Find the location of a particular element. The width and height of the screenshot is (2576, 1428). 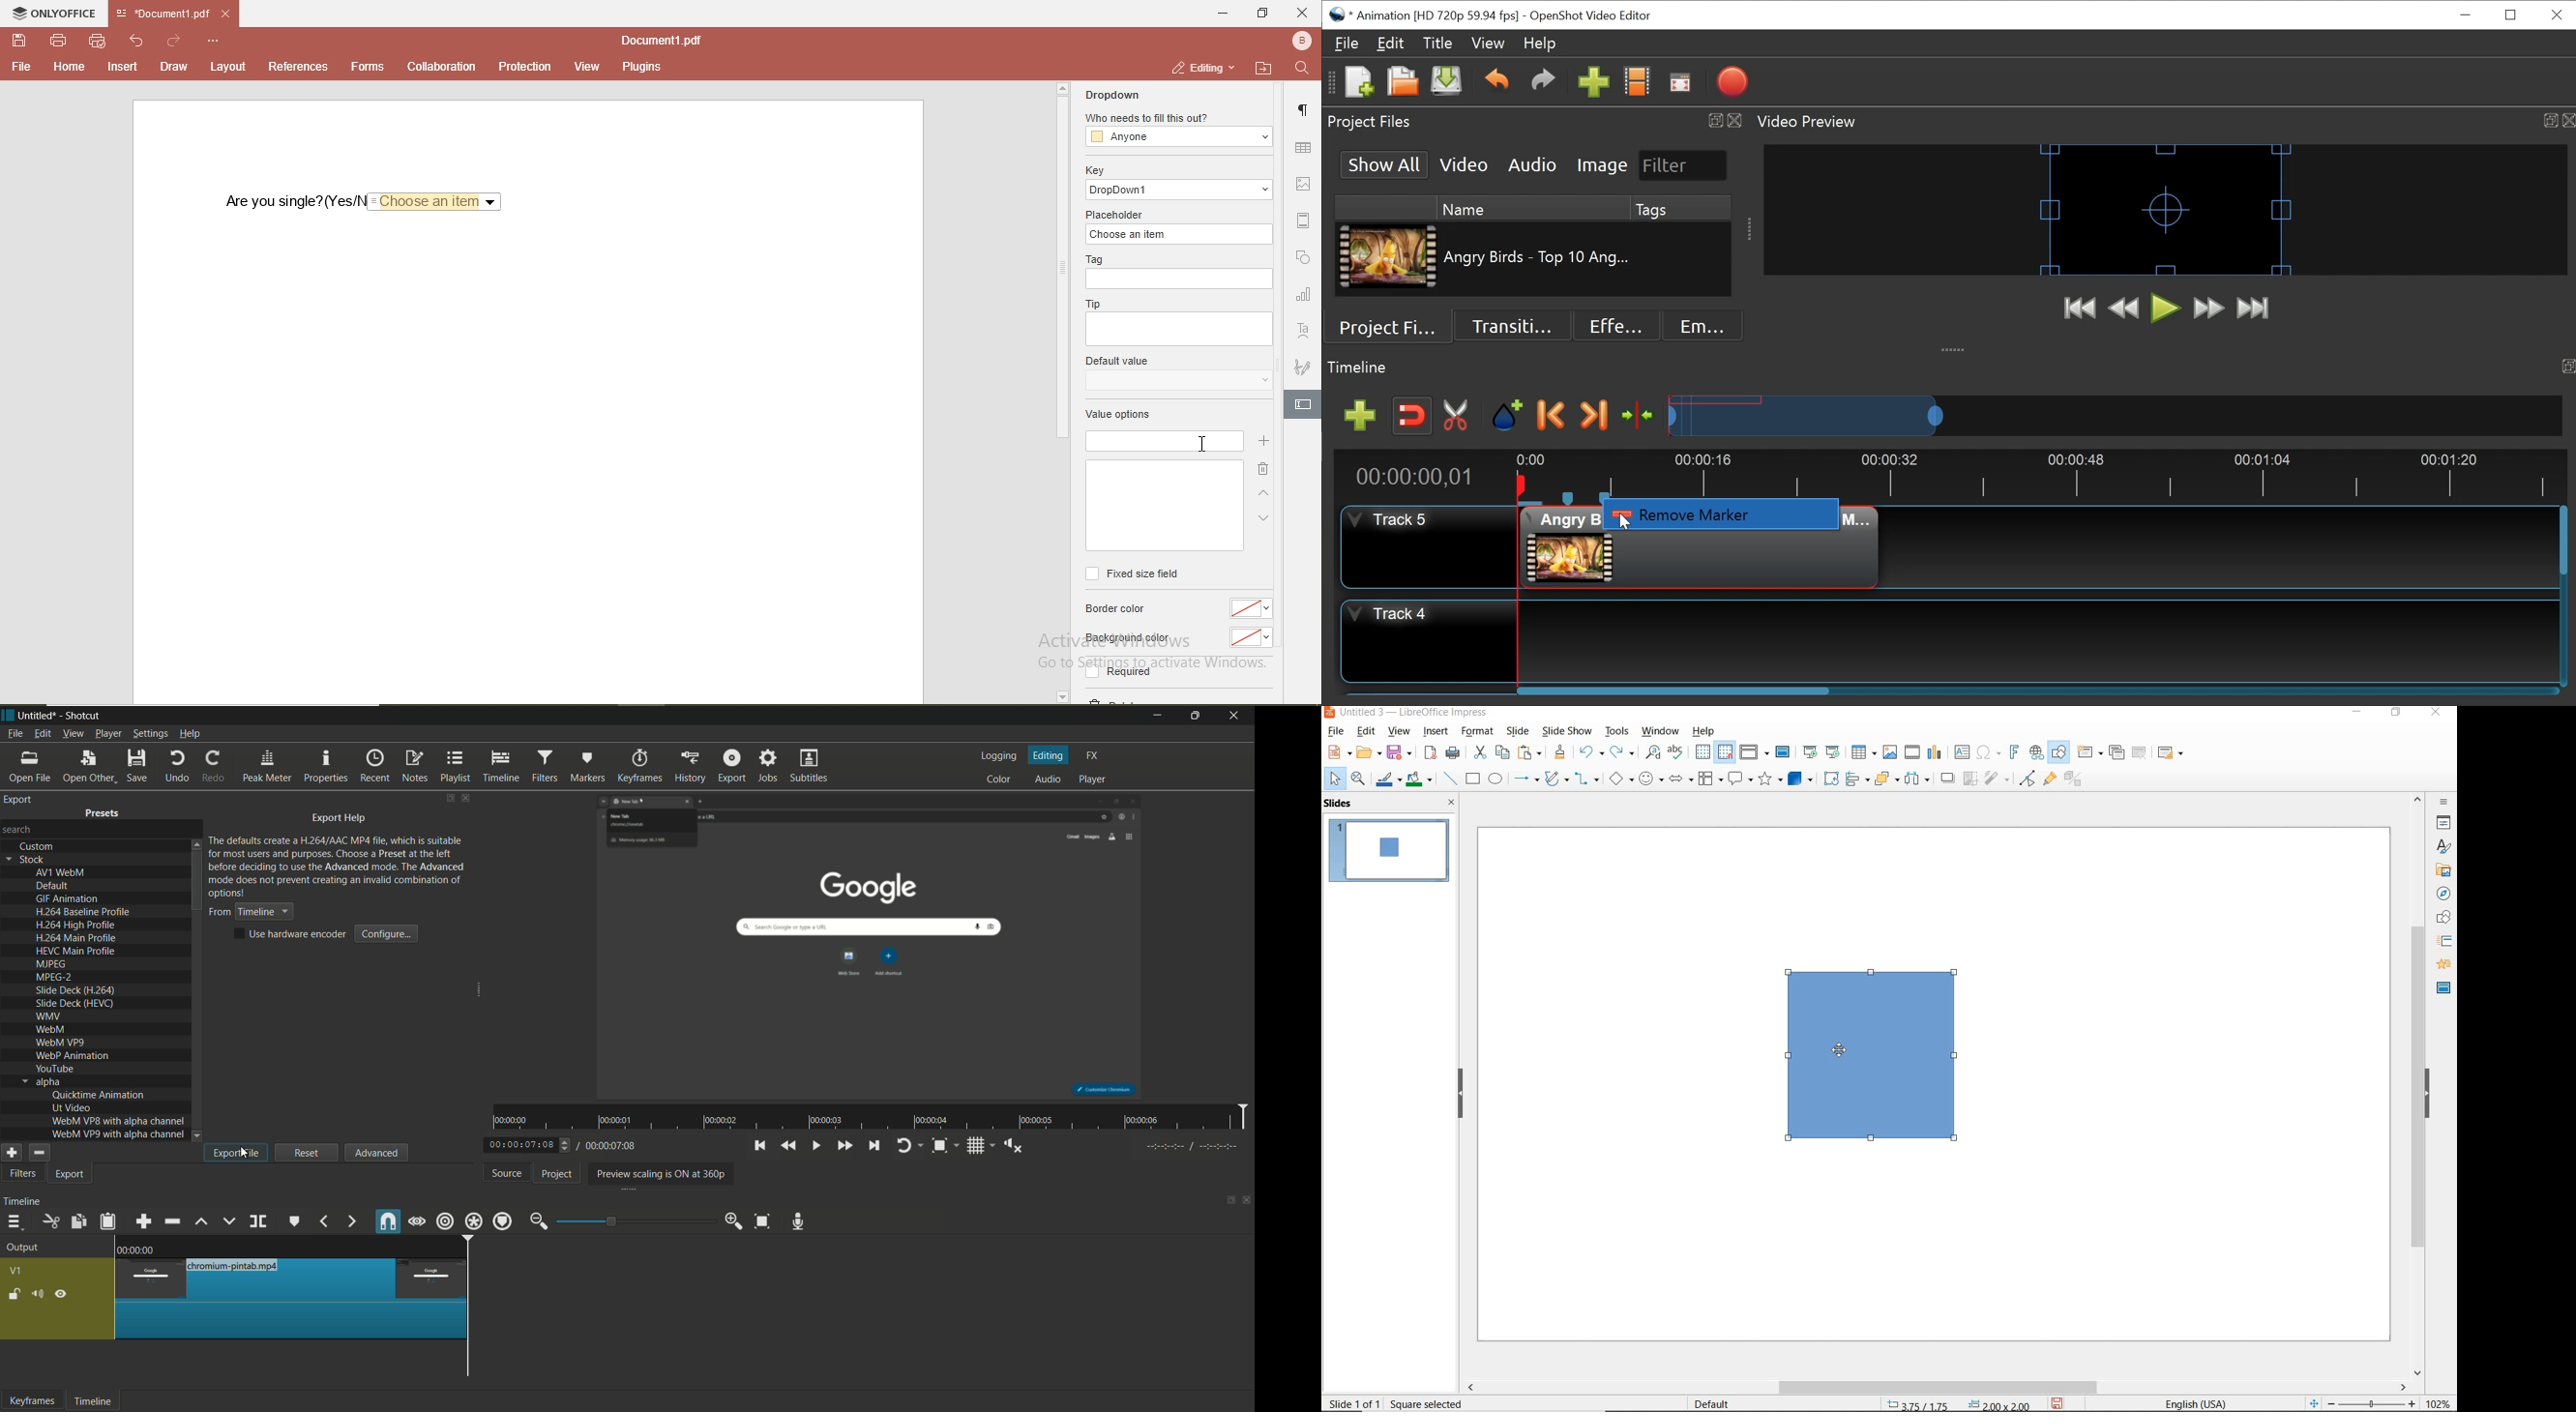

file menu is located at coordinates (14, 733).